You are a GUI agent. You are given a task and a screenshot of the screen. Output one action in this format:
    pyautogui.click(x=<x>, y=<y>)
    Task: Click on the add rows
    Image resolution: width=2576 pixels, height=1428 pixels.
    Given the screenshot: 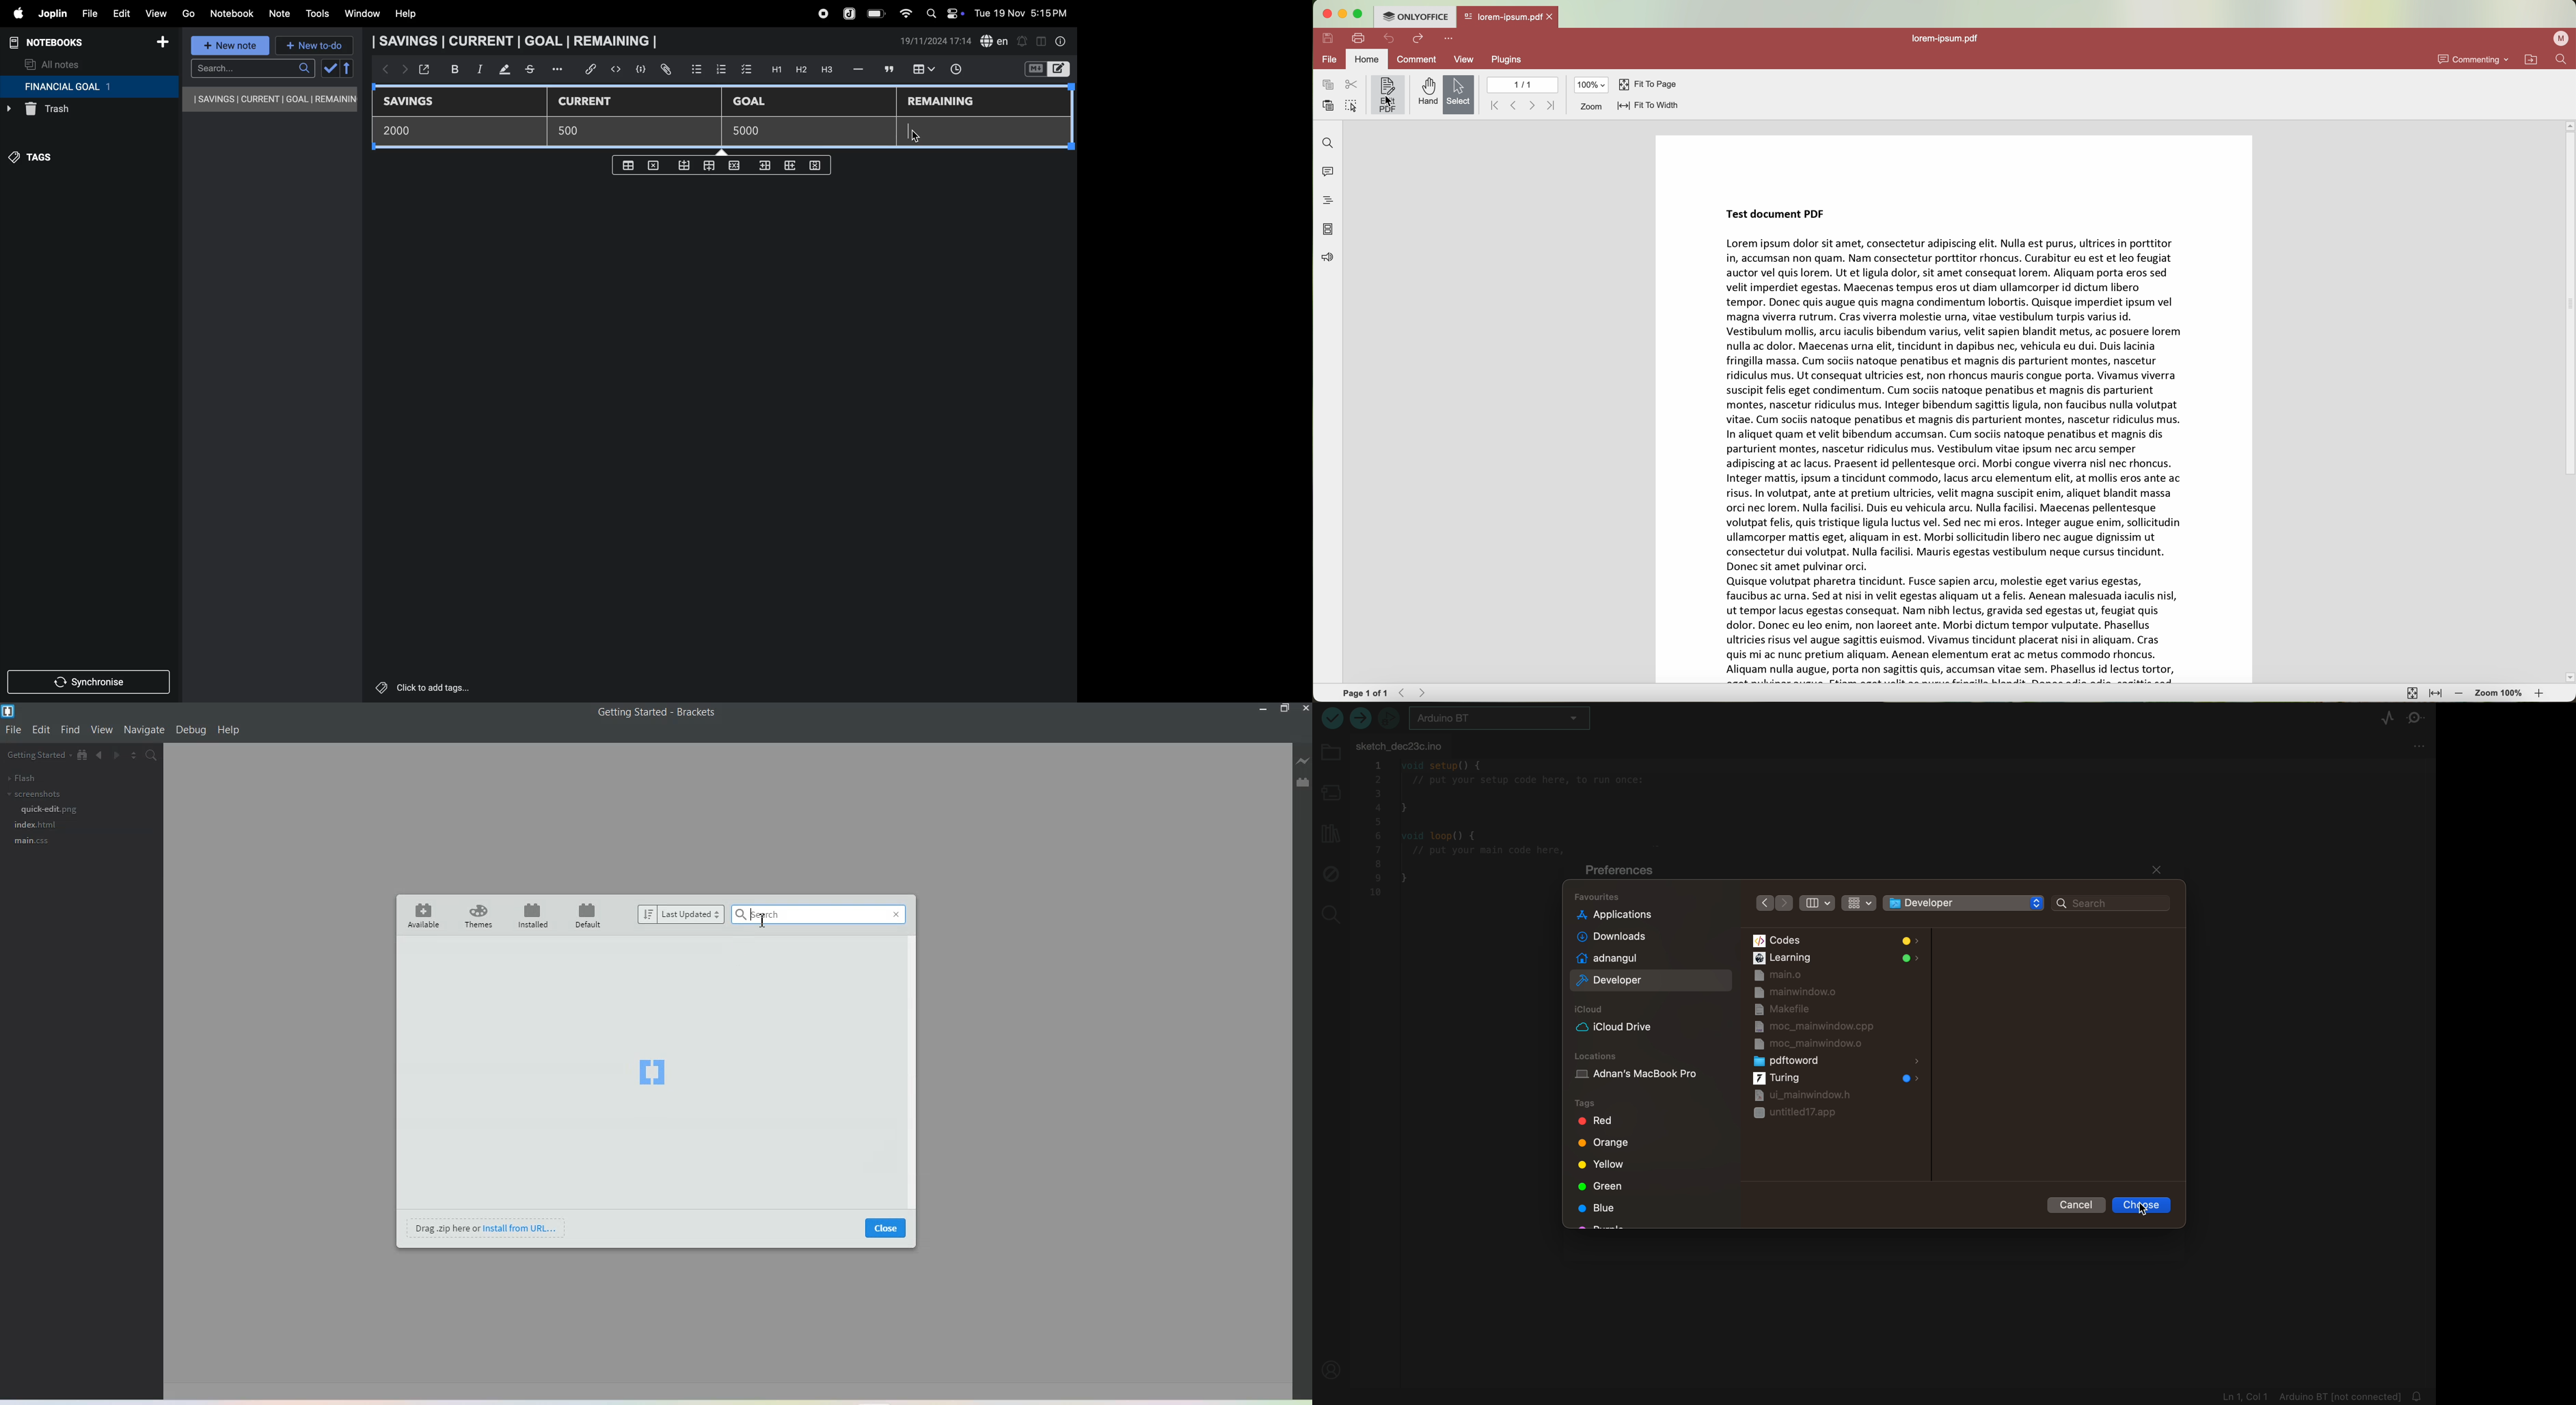 What is the action you would take?
    pyautogui.click(x=792, y=169)
    